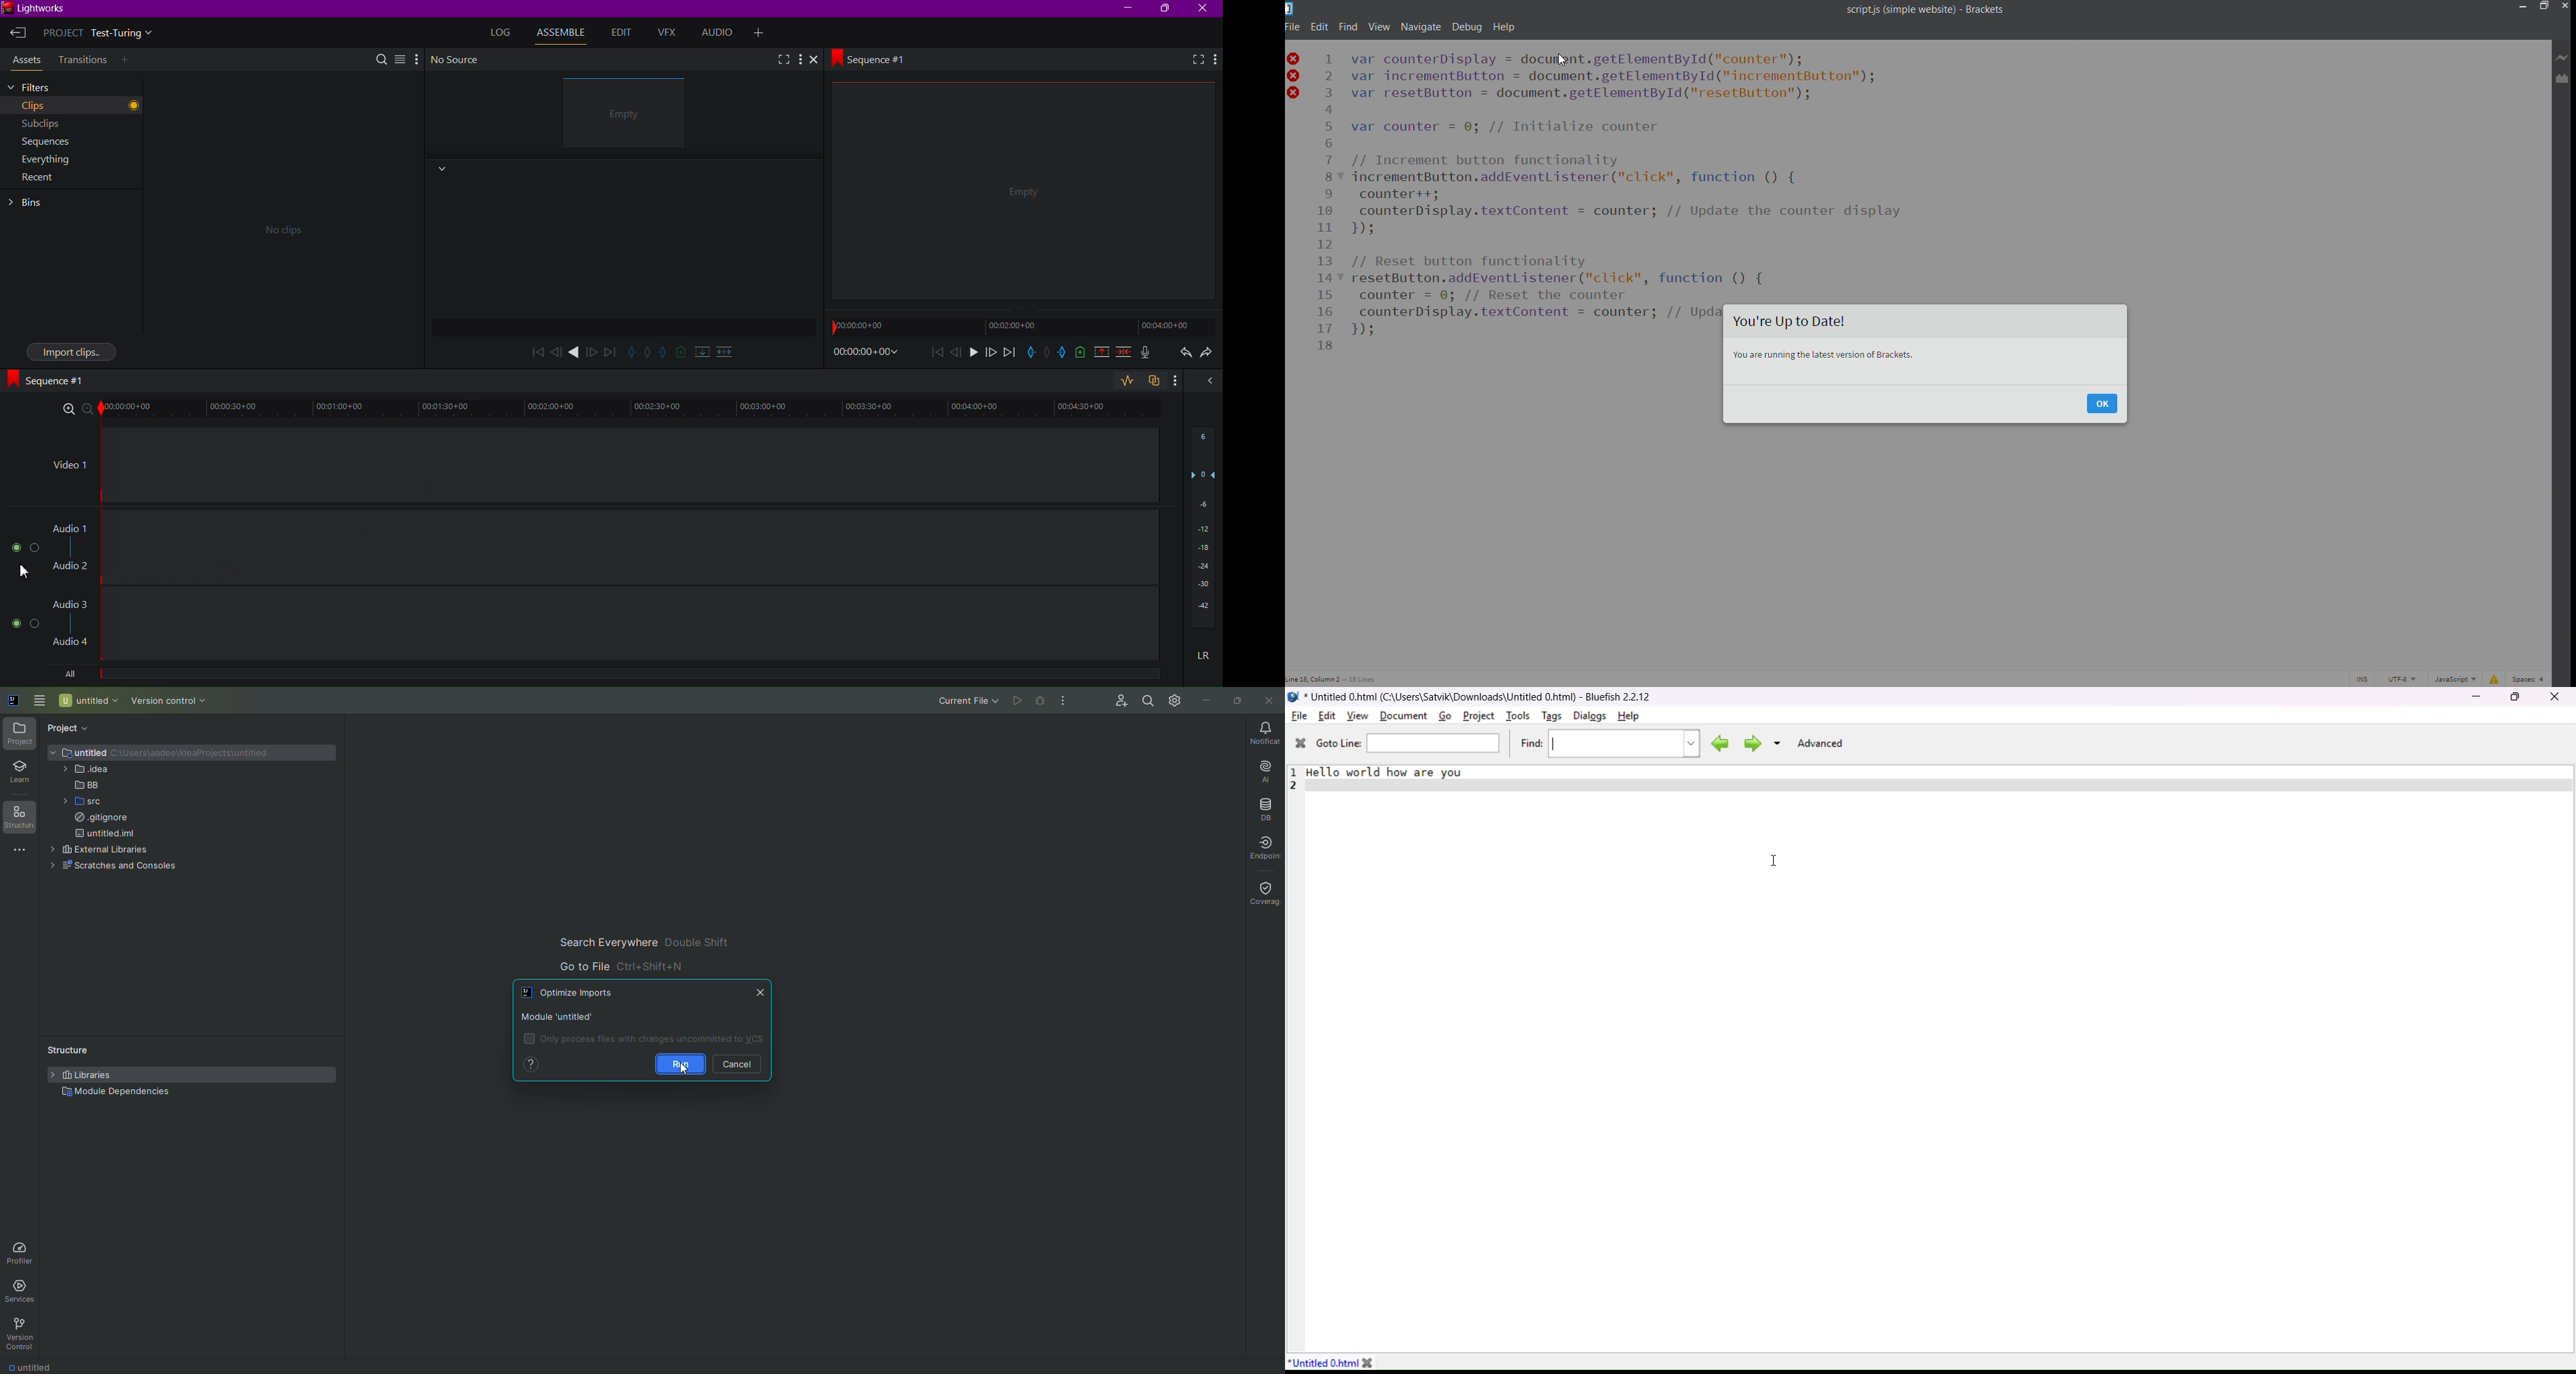 This screenshot has height=1400, width=2576. I want to click on Zoom Out, so click(92, 410).